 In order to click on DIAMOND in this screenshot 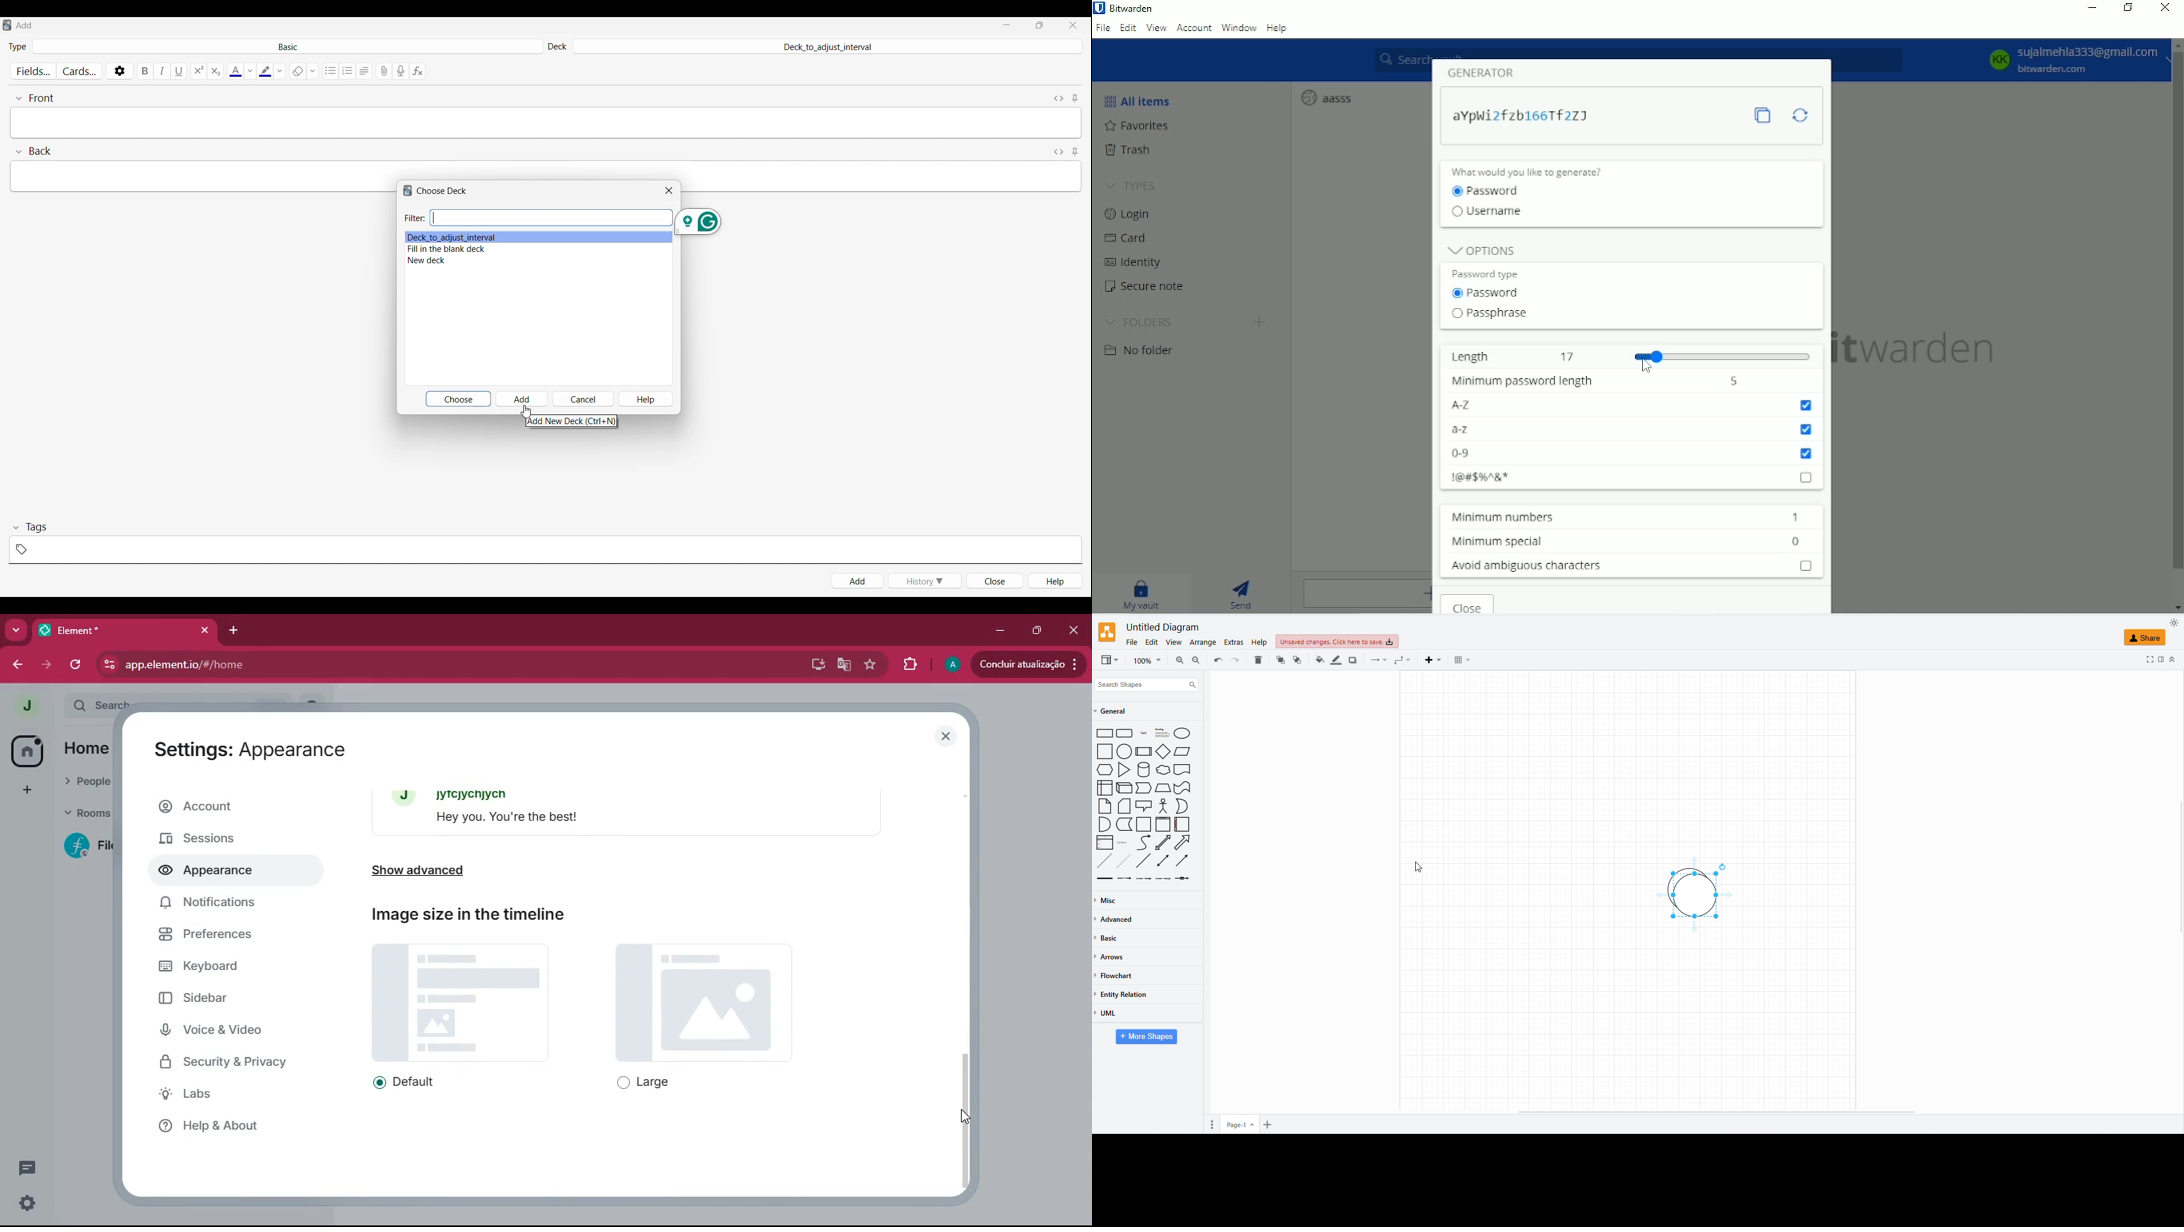, I will do `click(1162, 752)`.